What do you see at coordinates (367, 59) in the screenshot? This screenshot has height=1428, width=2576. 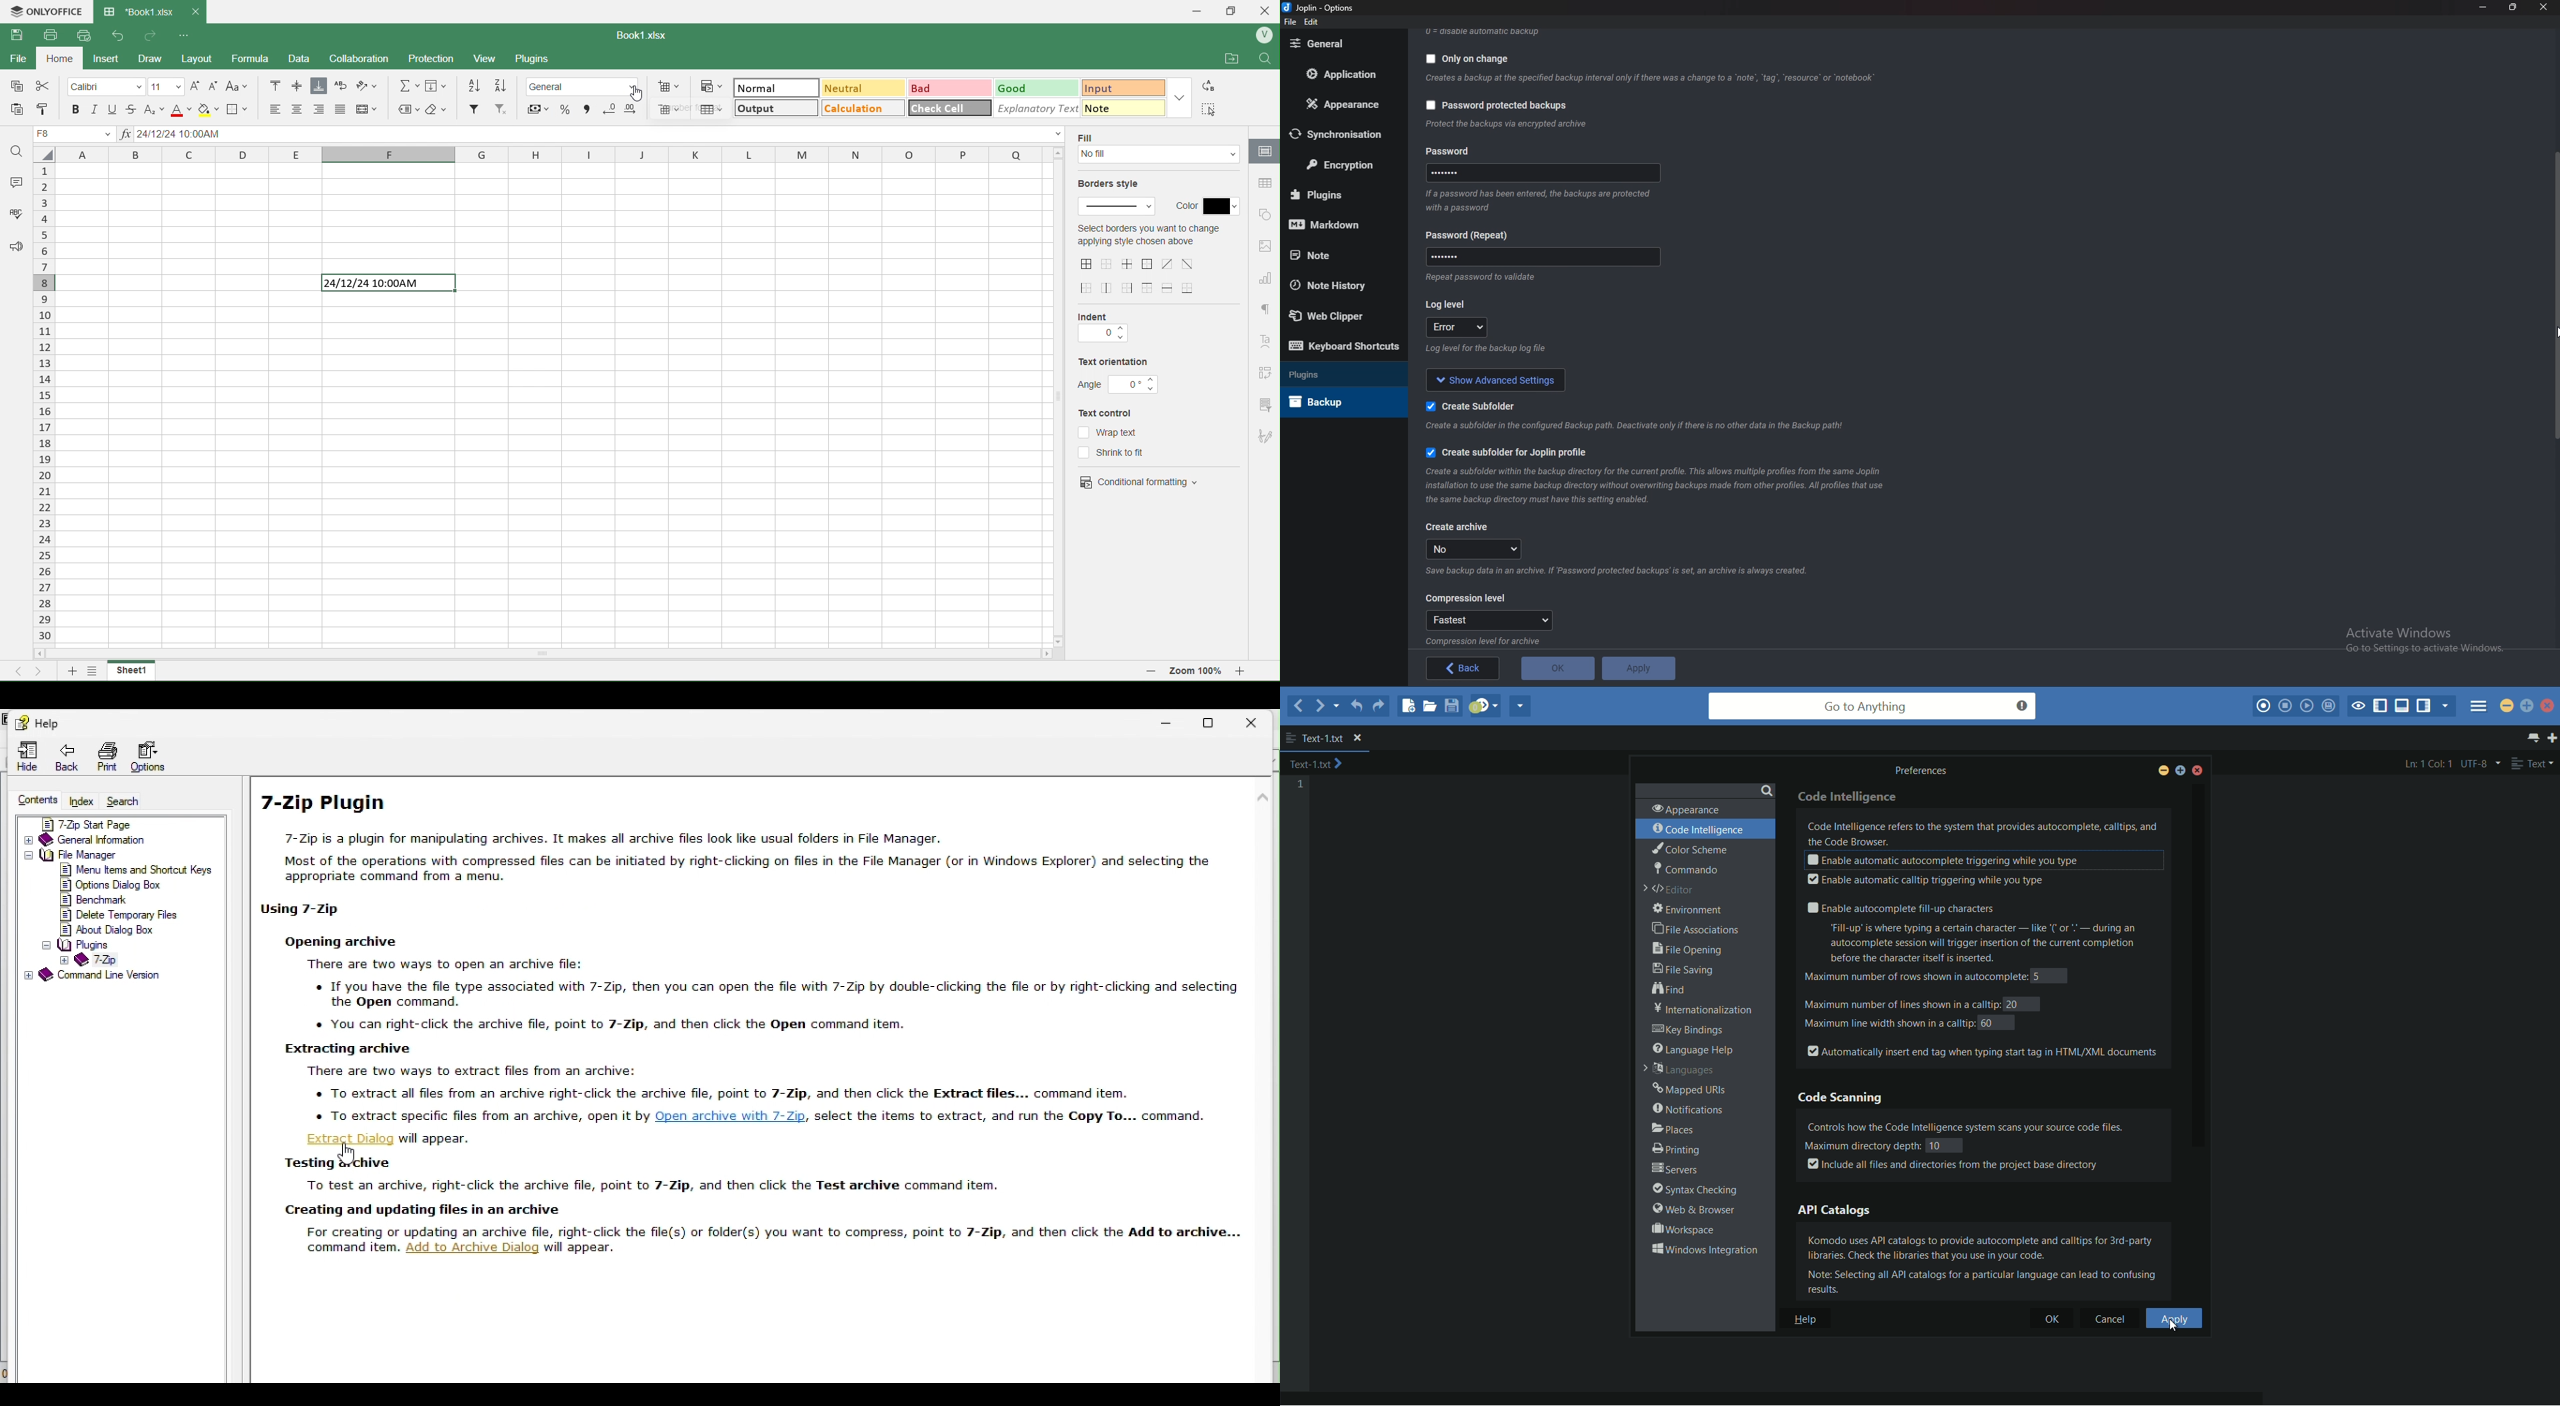 I see `Collaboration` at bounding box center [367, 59].